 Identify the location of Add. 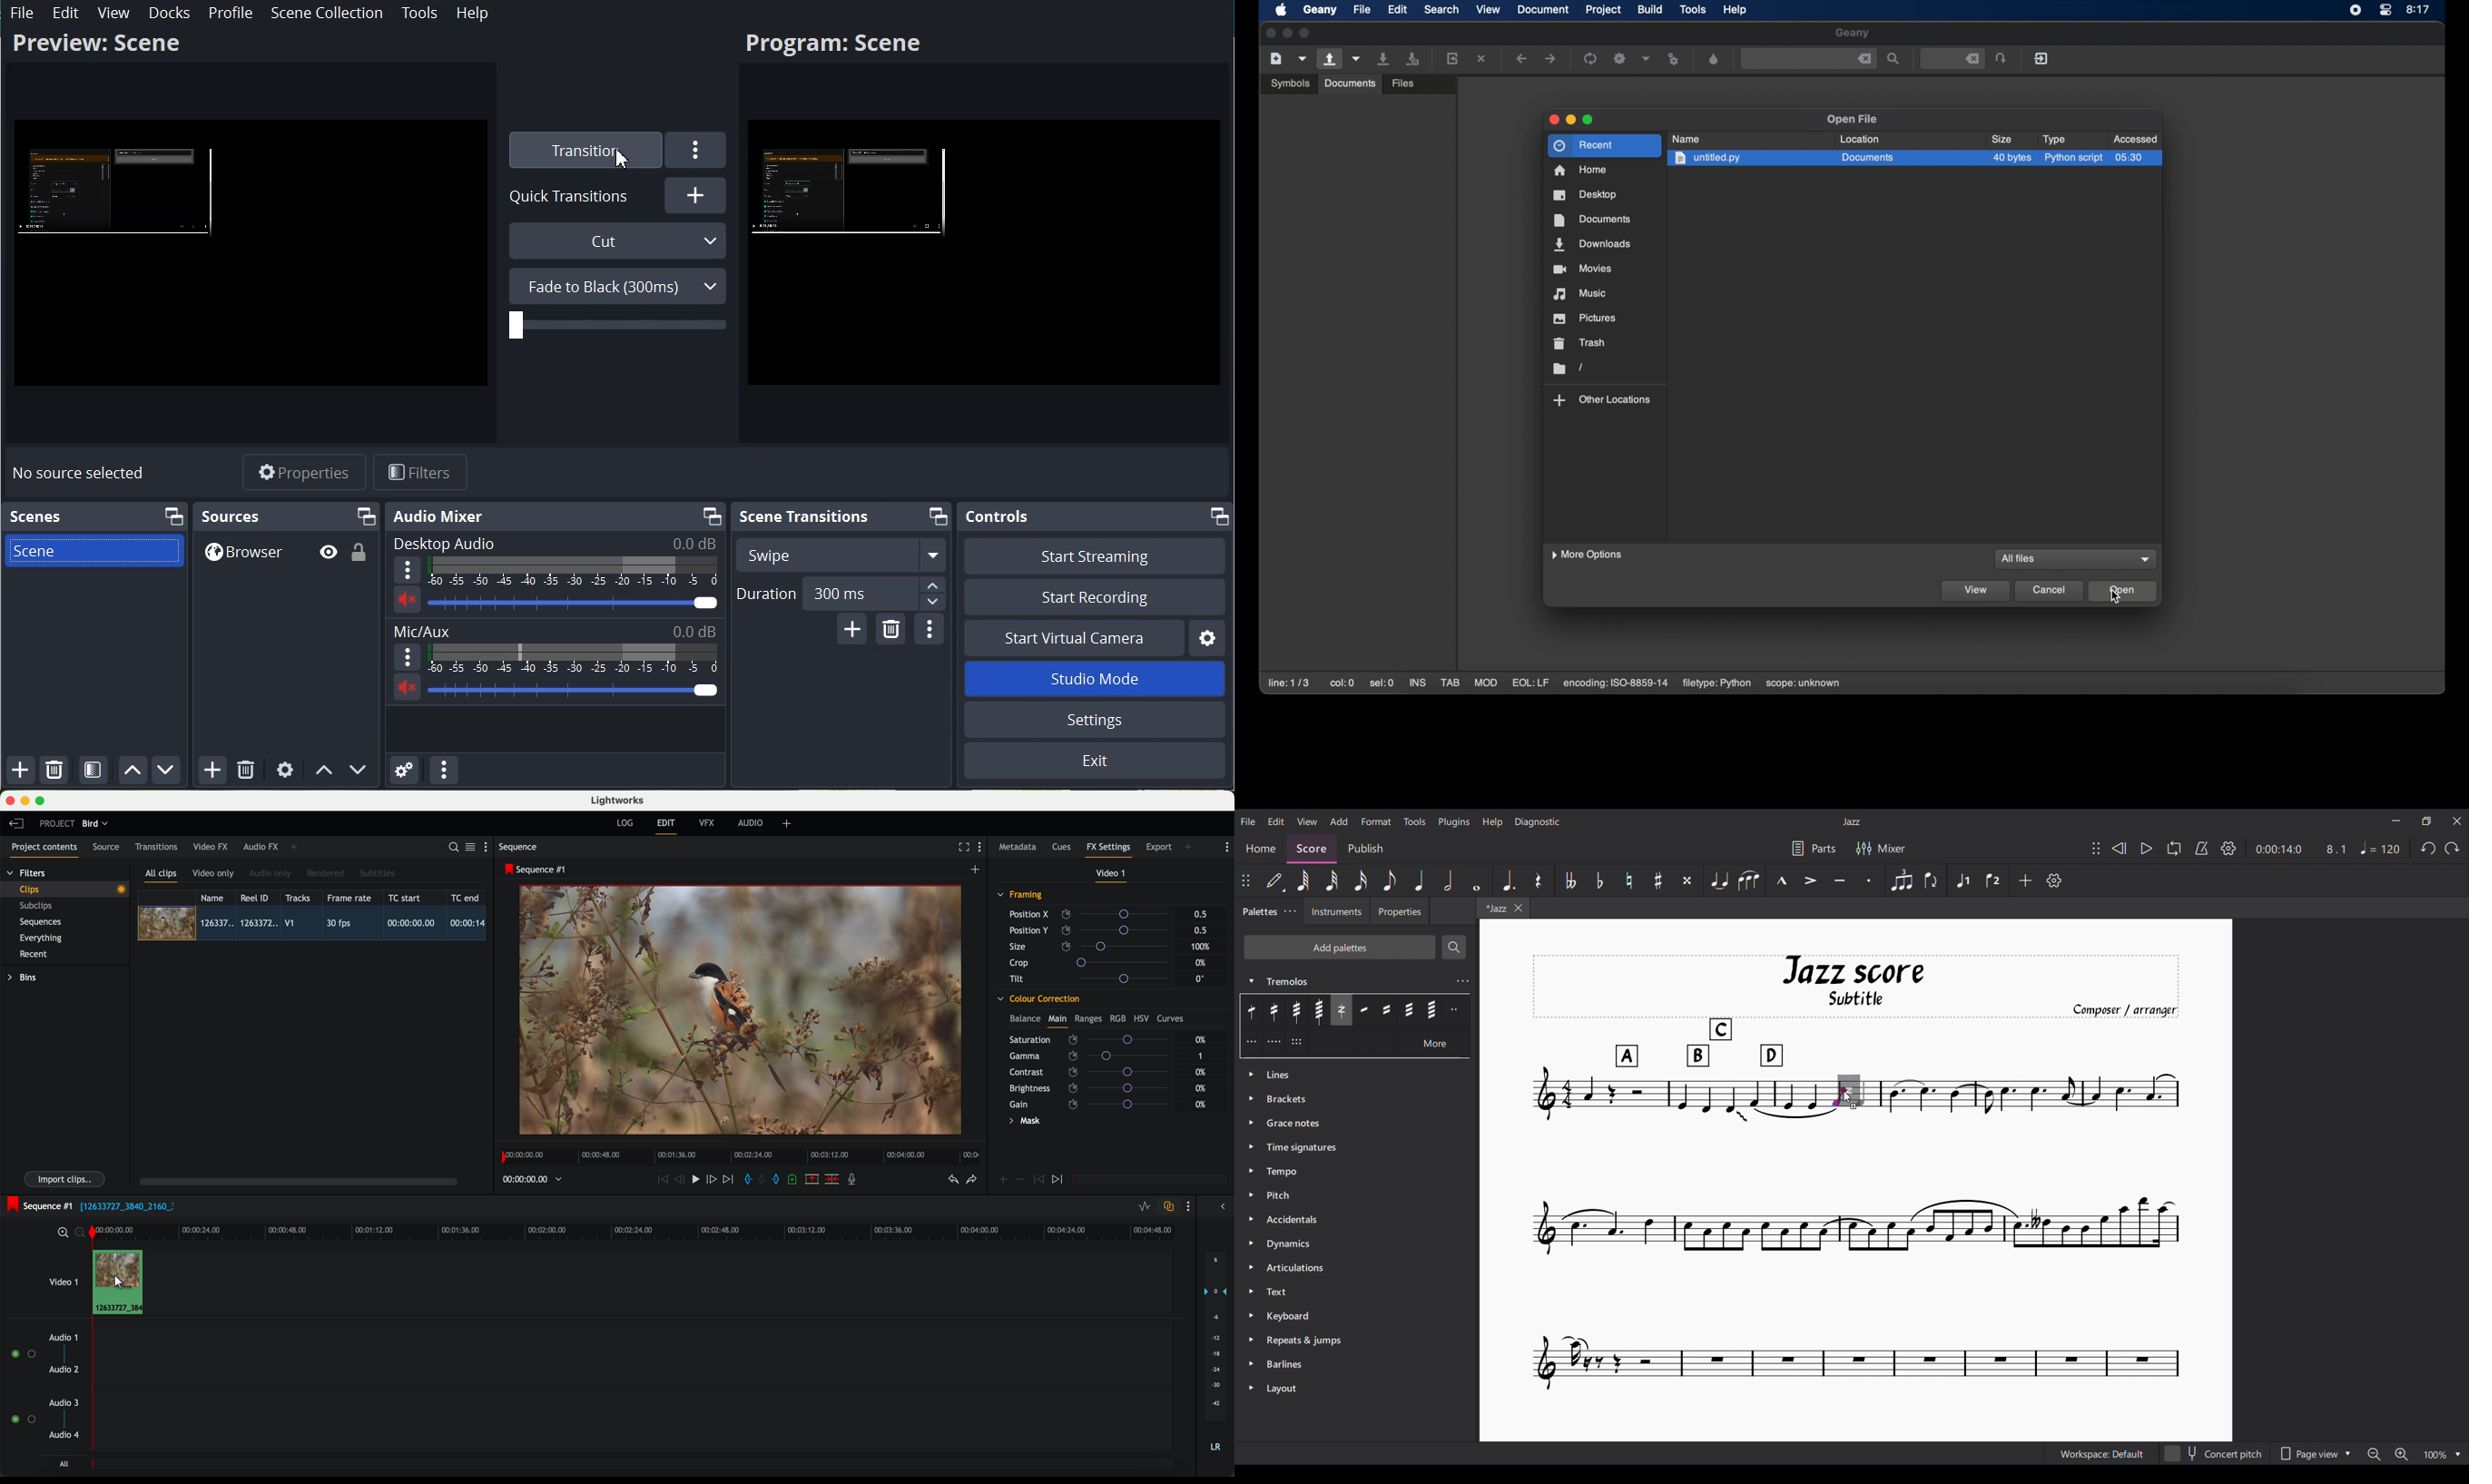
(695, 194).